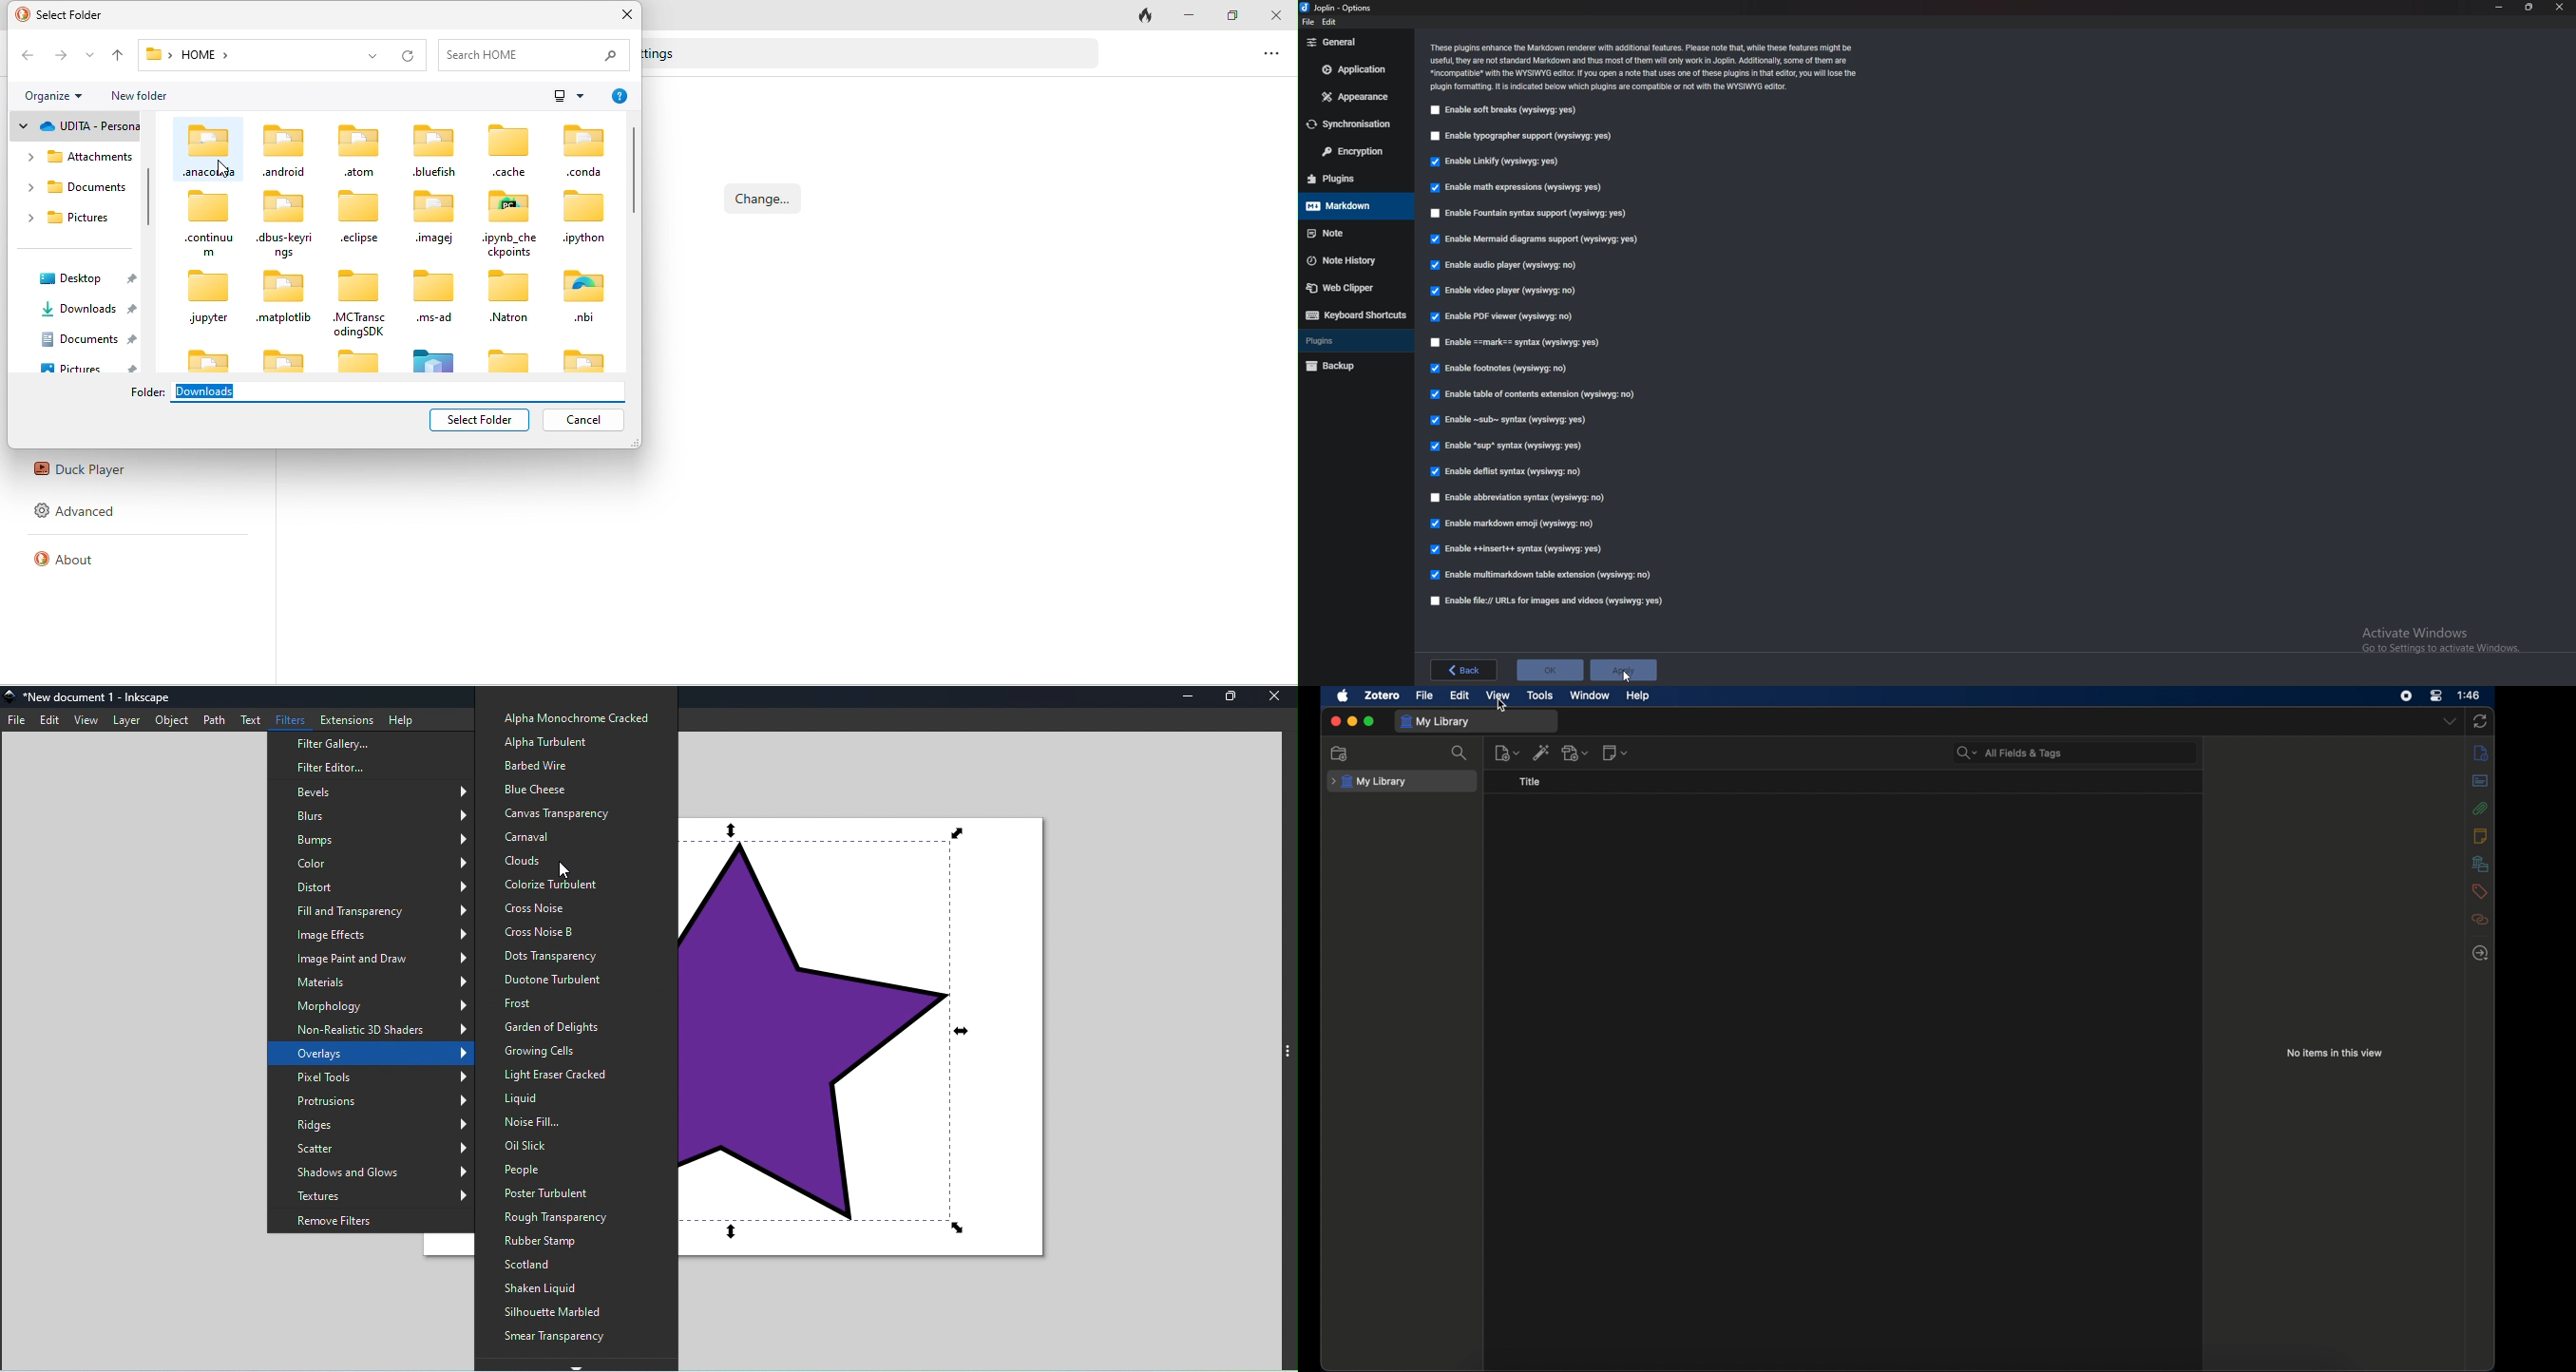 The height and width of the screenshot is (1372, 2576). Describe the element at coordinates (60, 56) in the screenshot. I see `forward` at that location.